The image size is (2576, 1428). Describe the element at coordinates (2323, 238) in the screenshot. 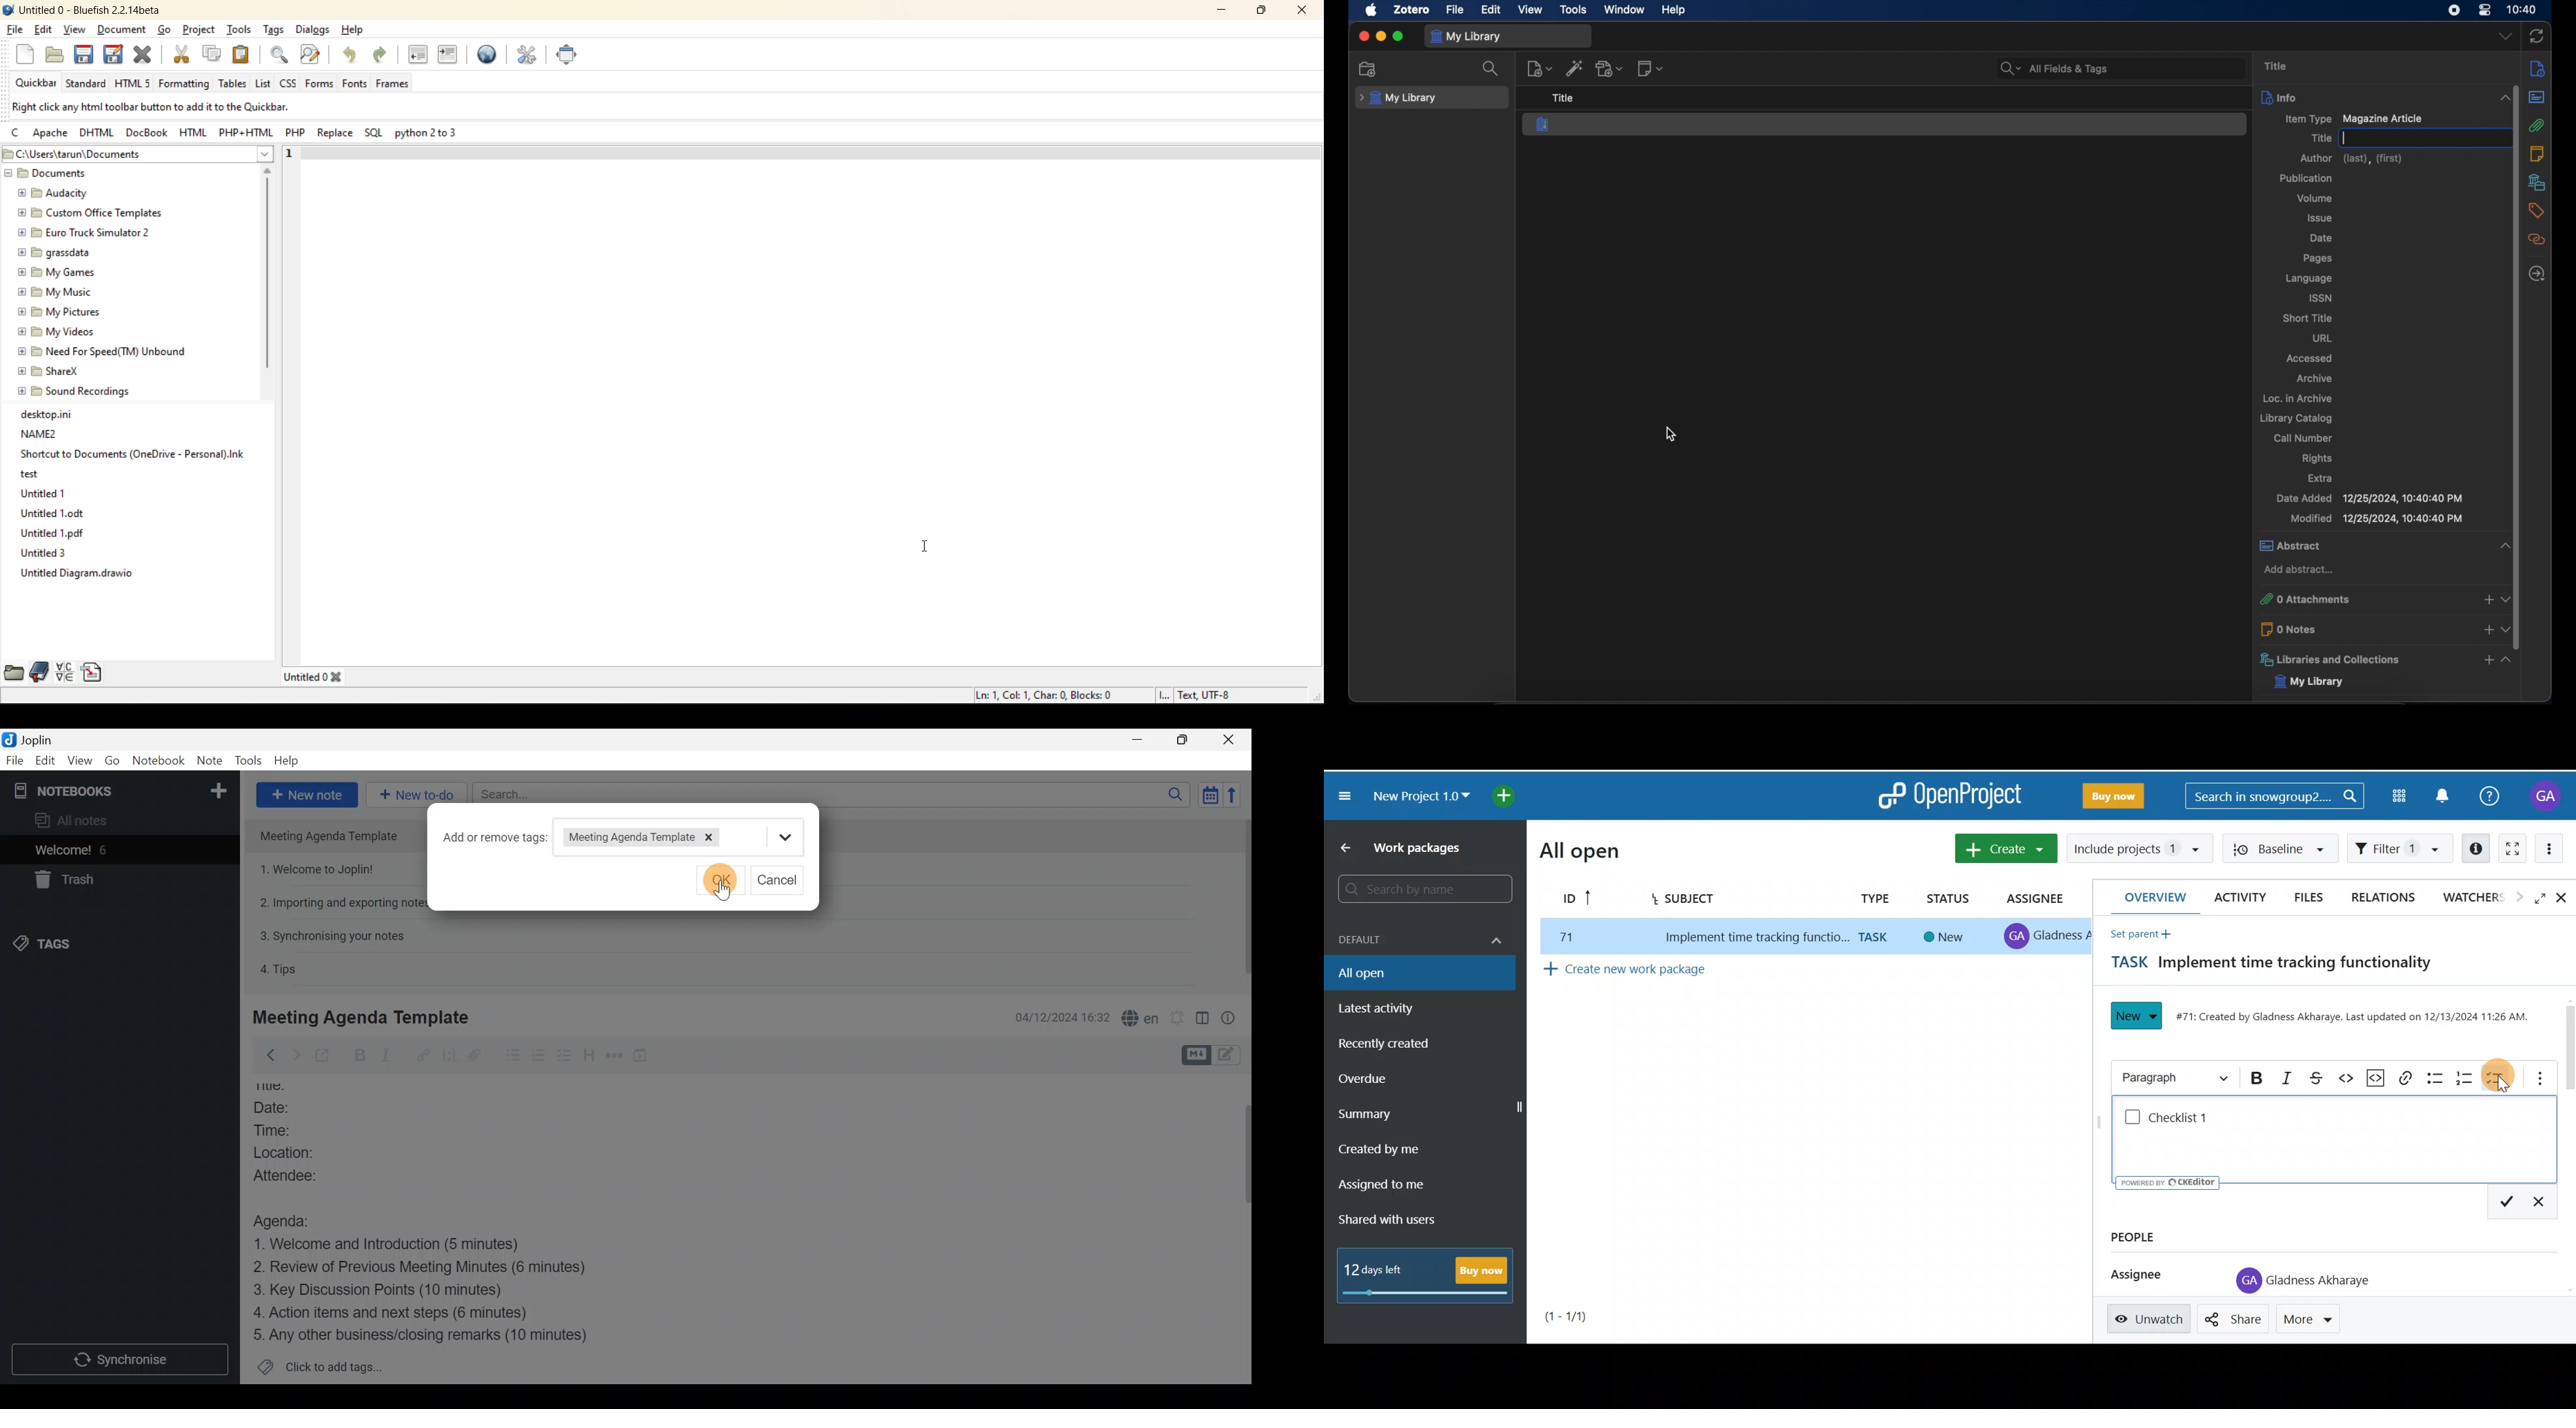

I see `date` at that location.